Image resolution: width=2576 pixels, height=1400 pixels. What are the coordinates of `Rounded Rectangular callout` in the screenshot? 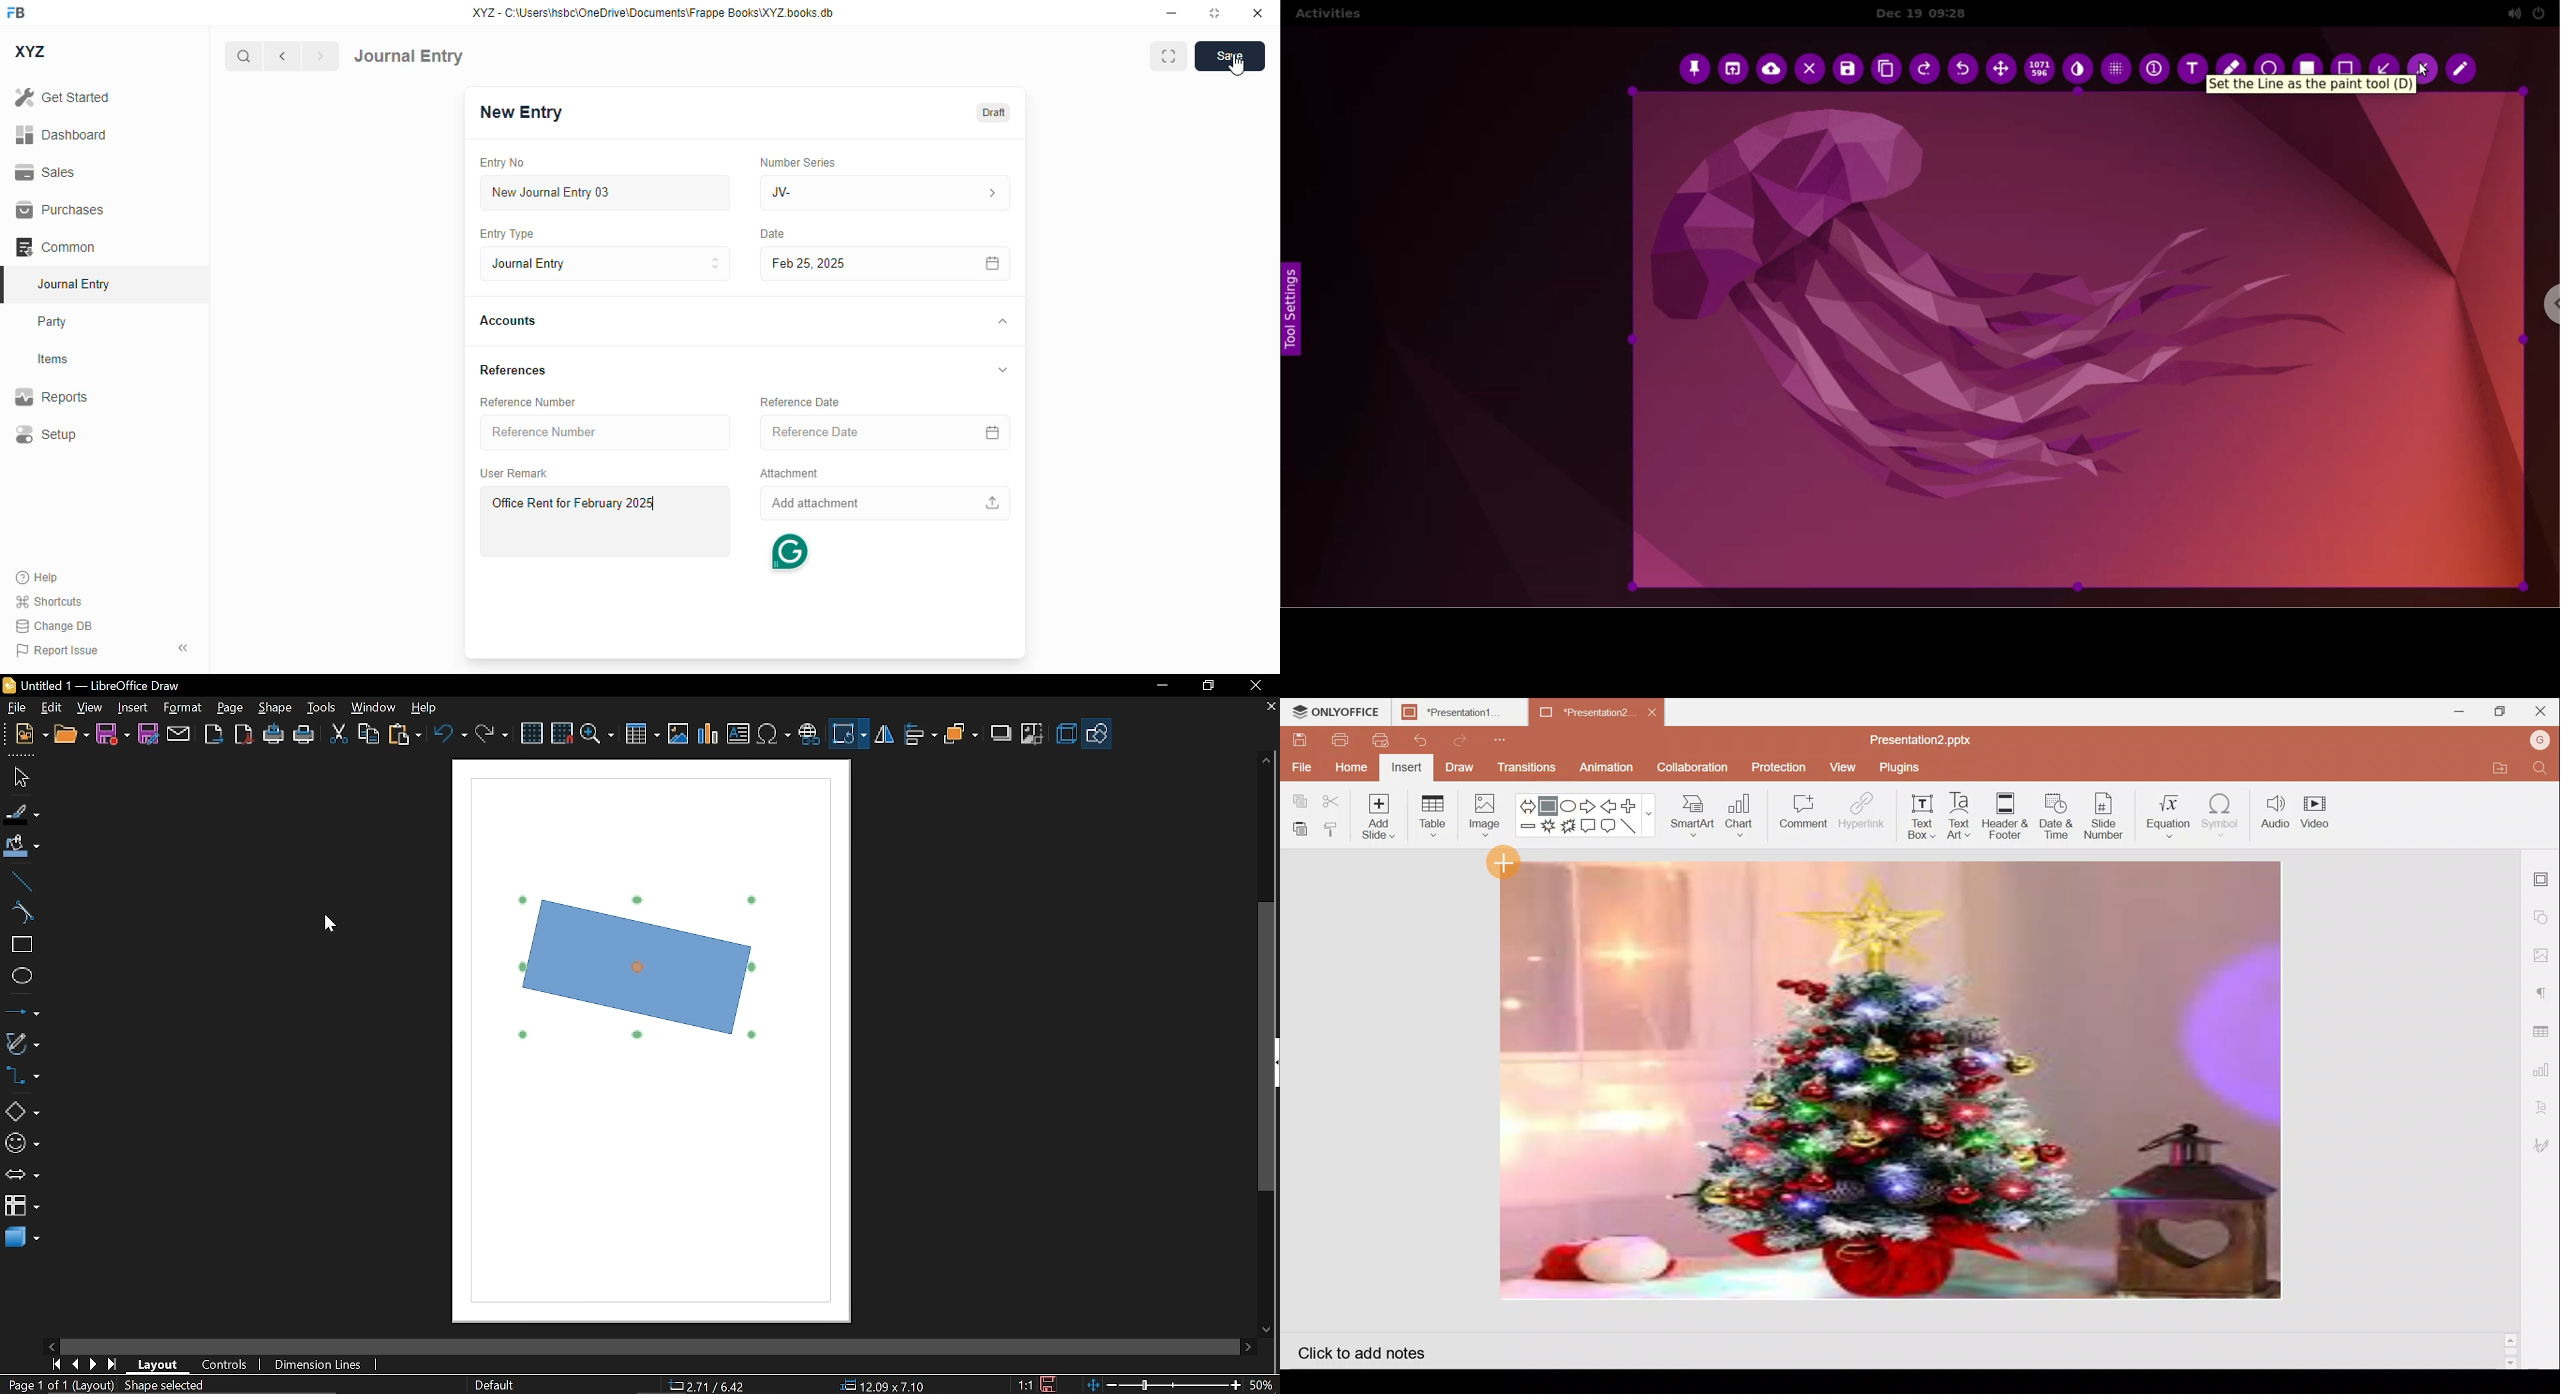 It's located at (1609, 827).